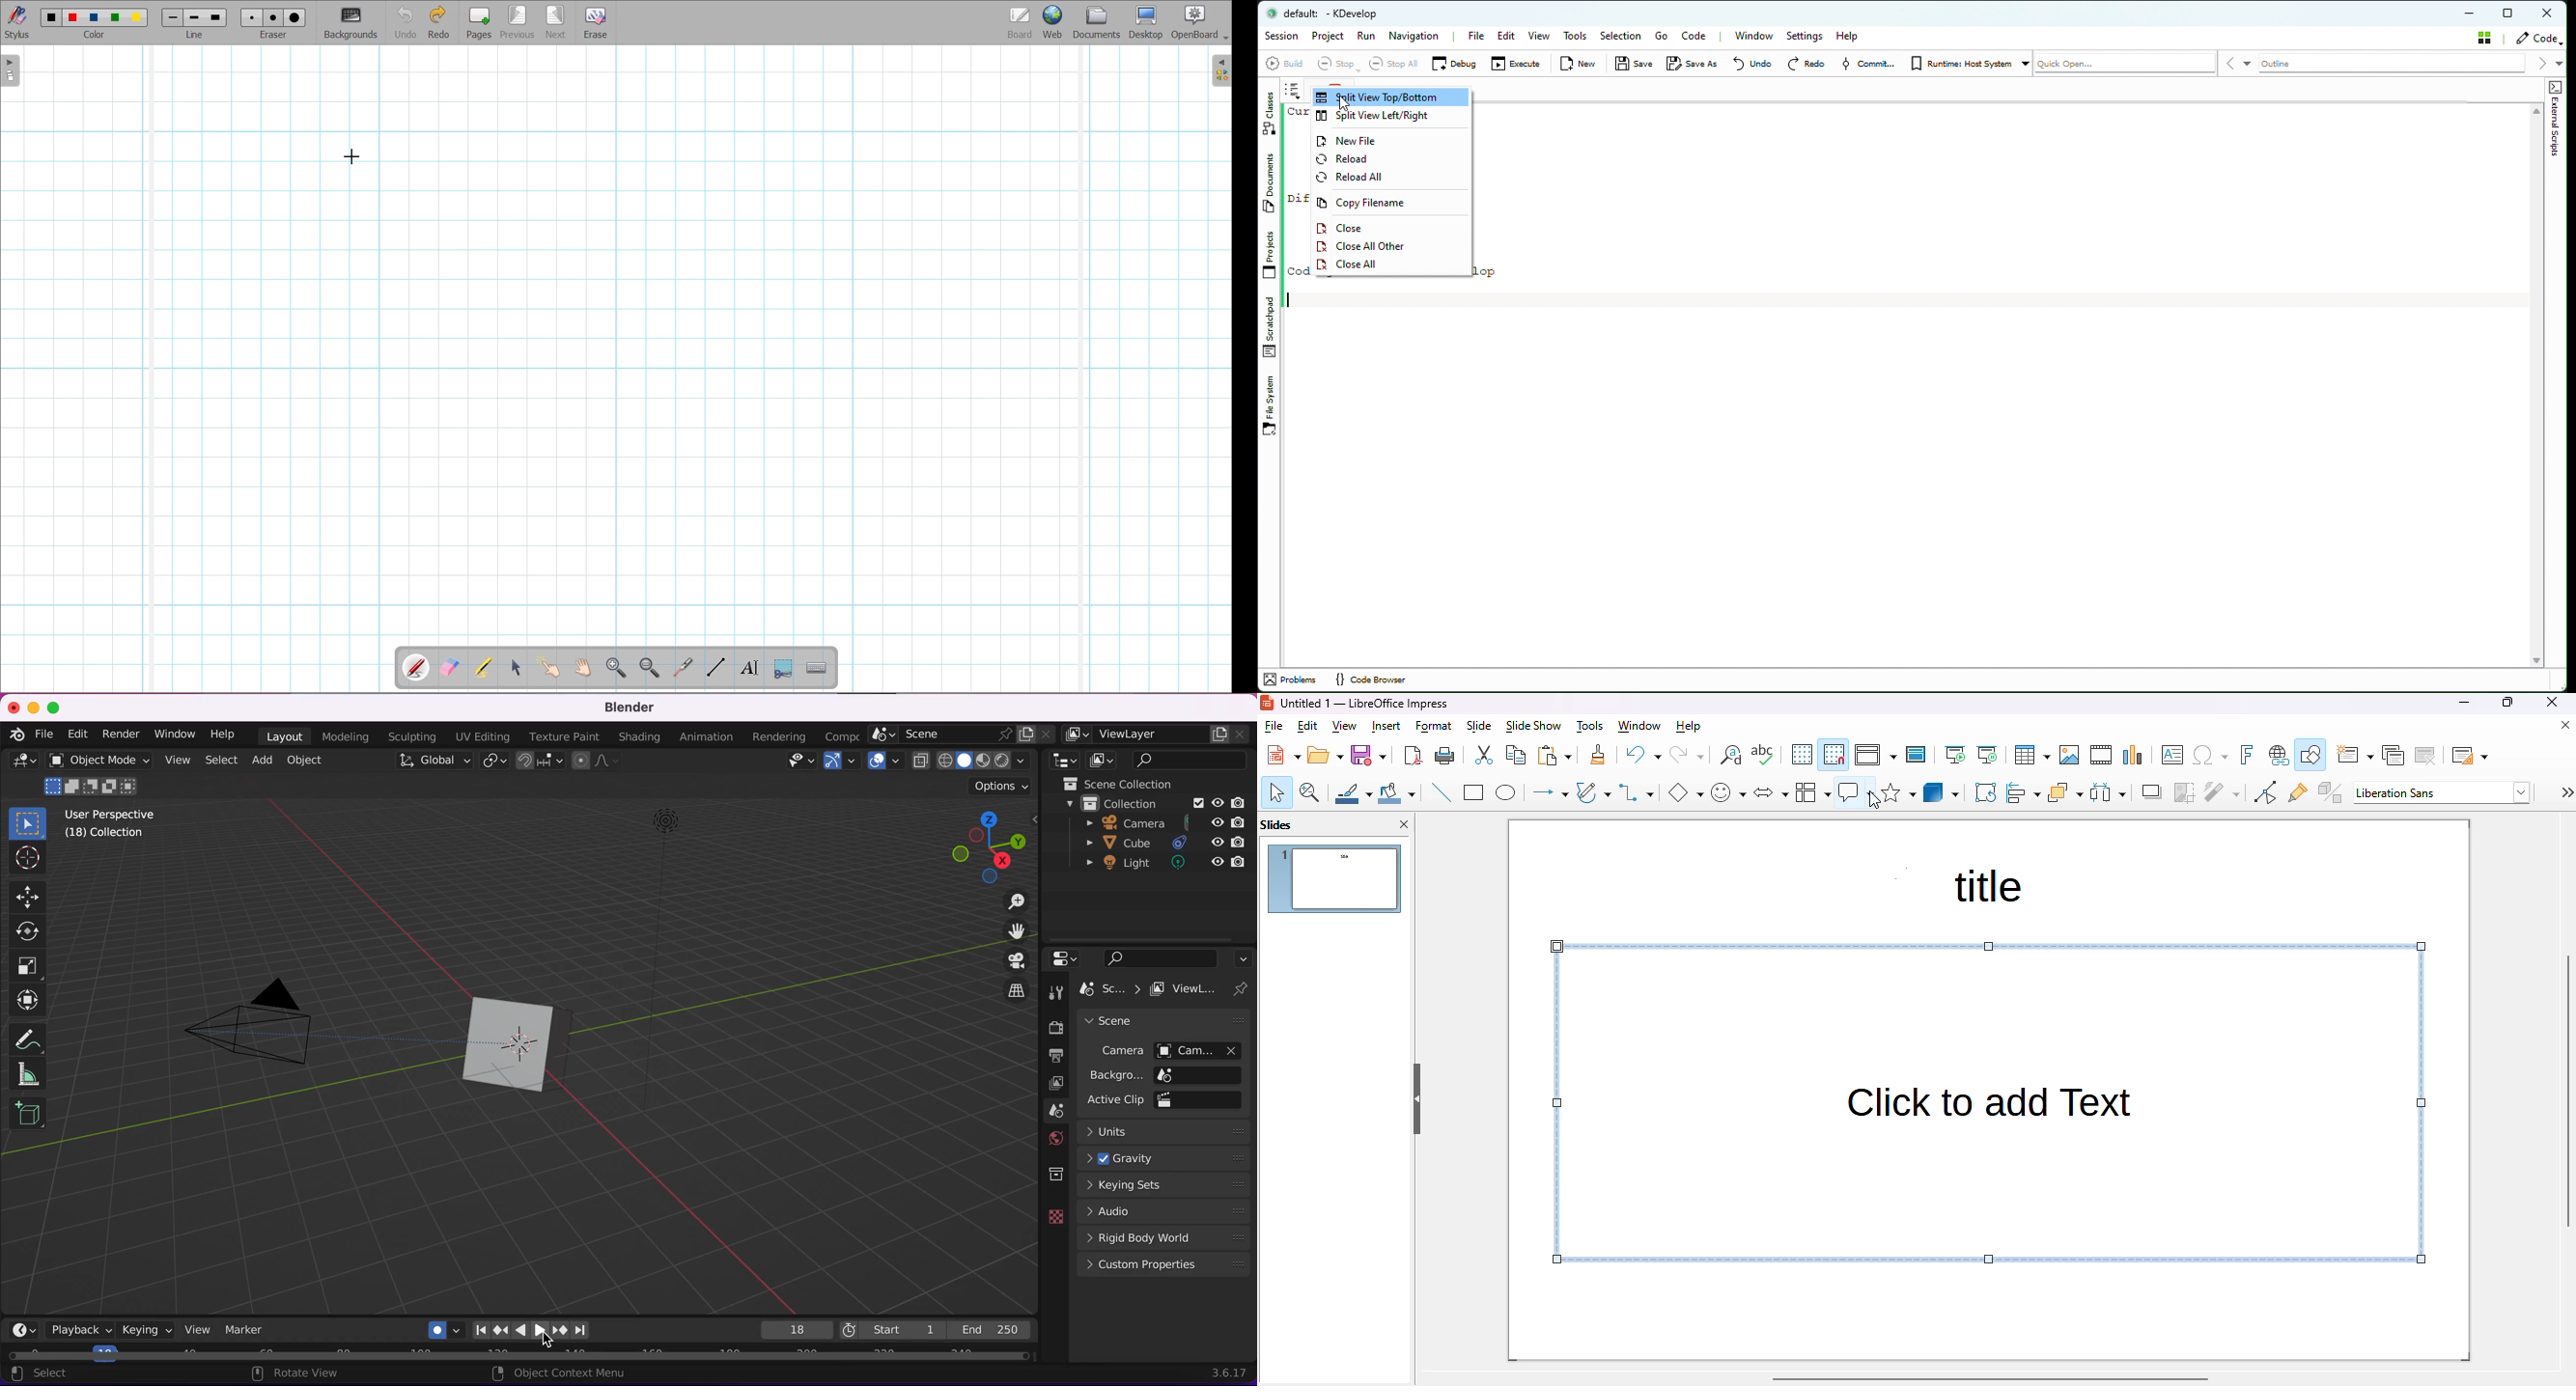 The height and width of the screenshot is (1400, 2576). I want to click on start from first slide, so click(1957, 755).